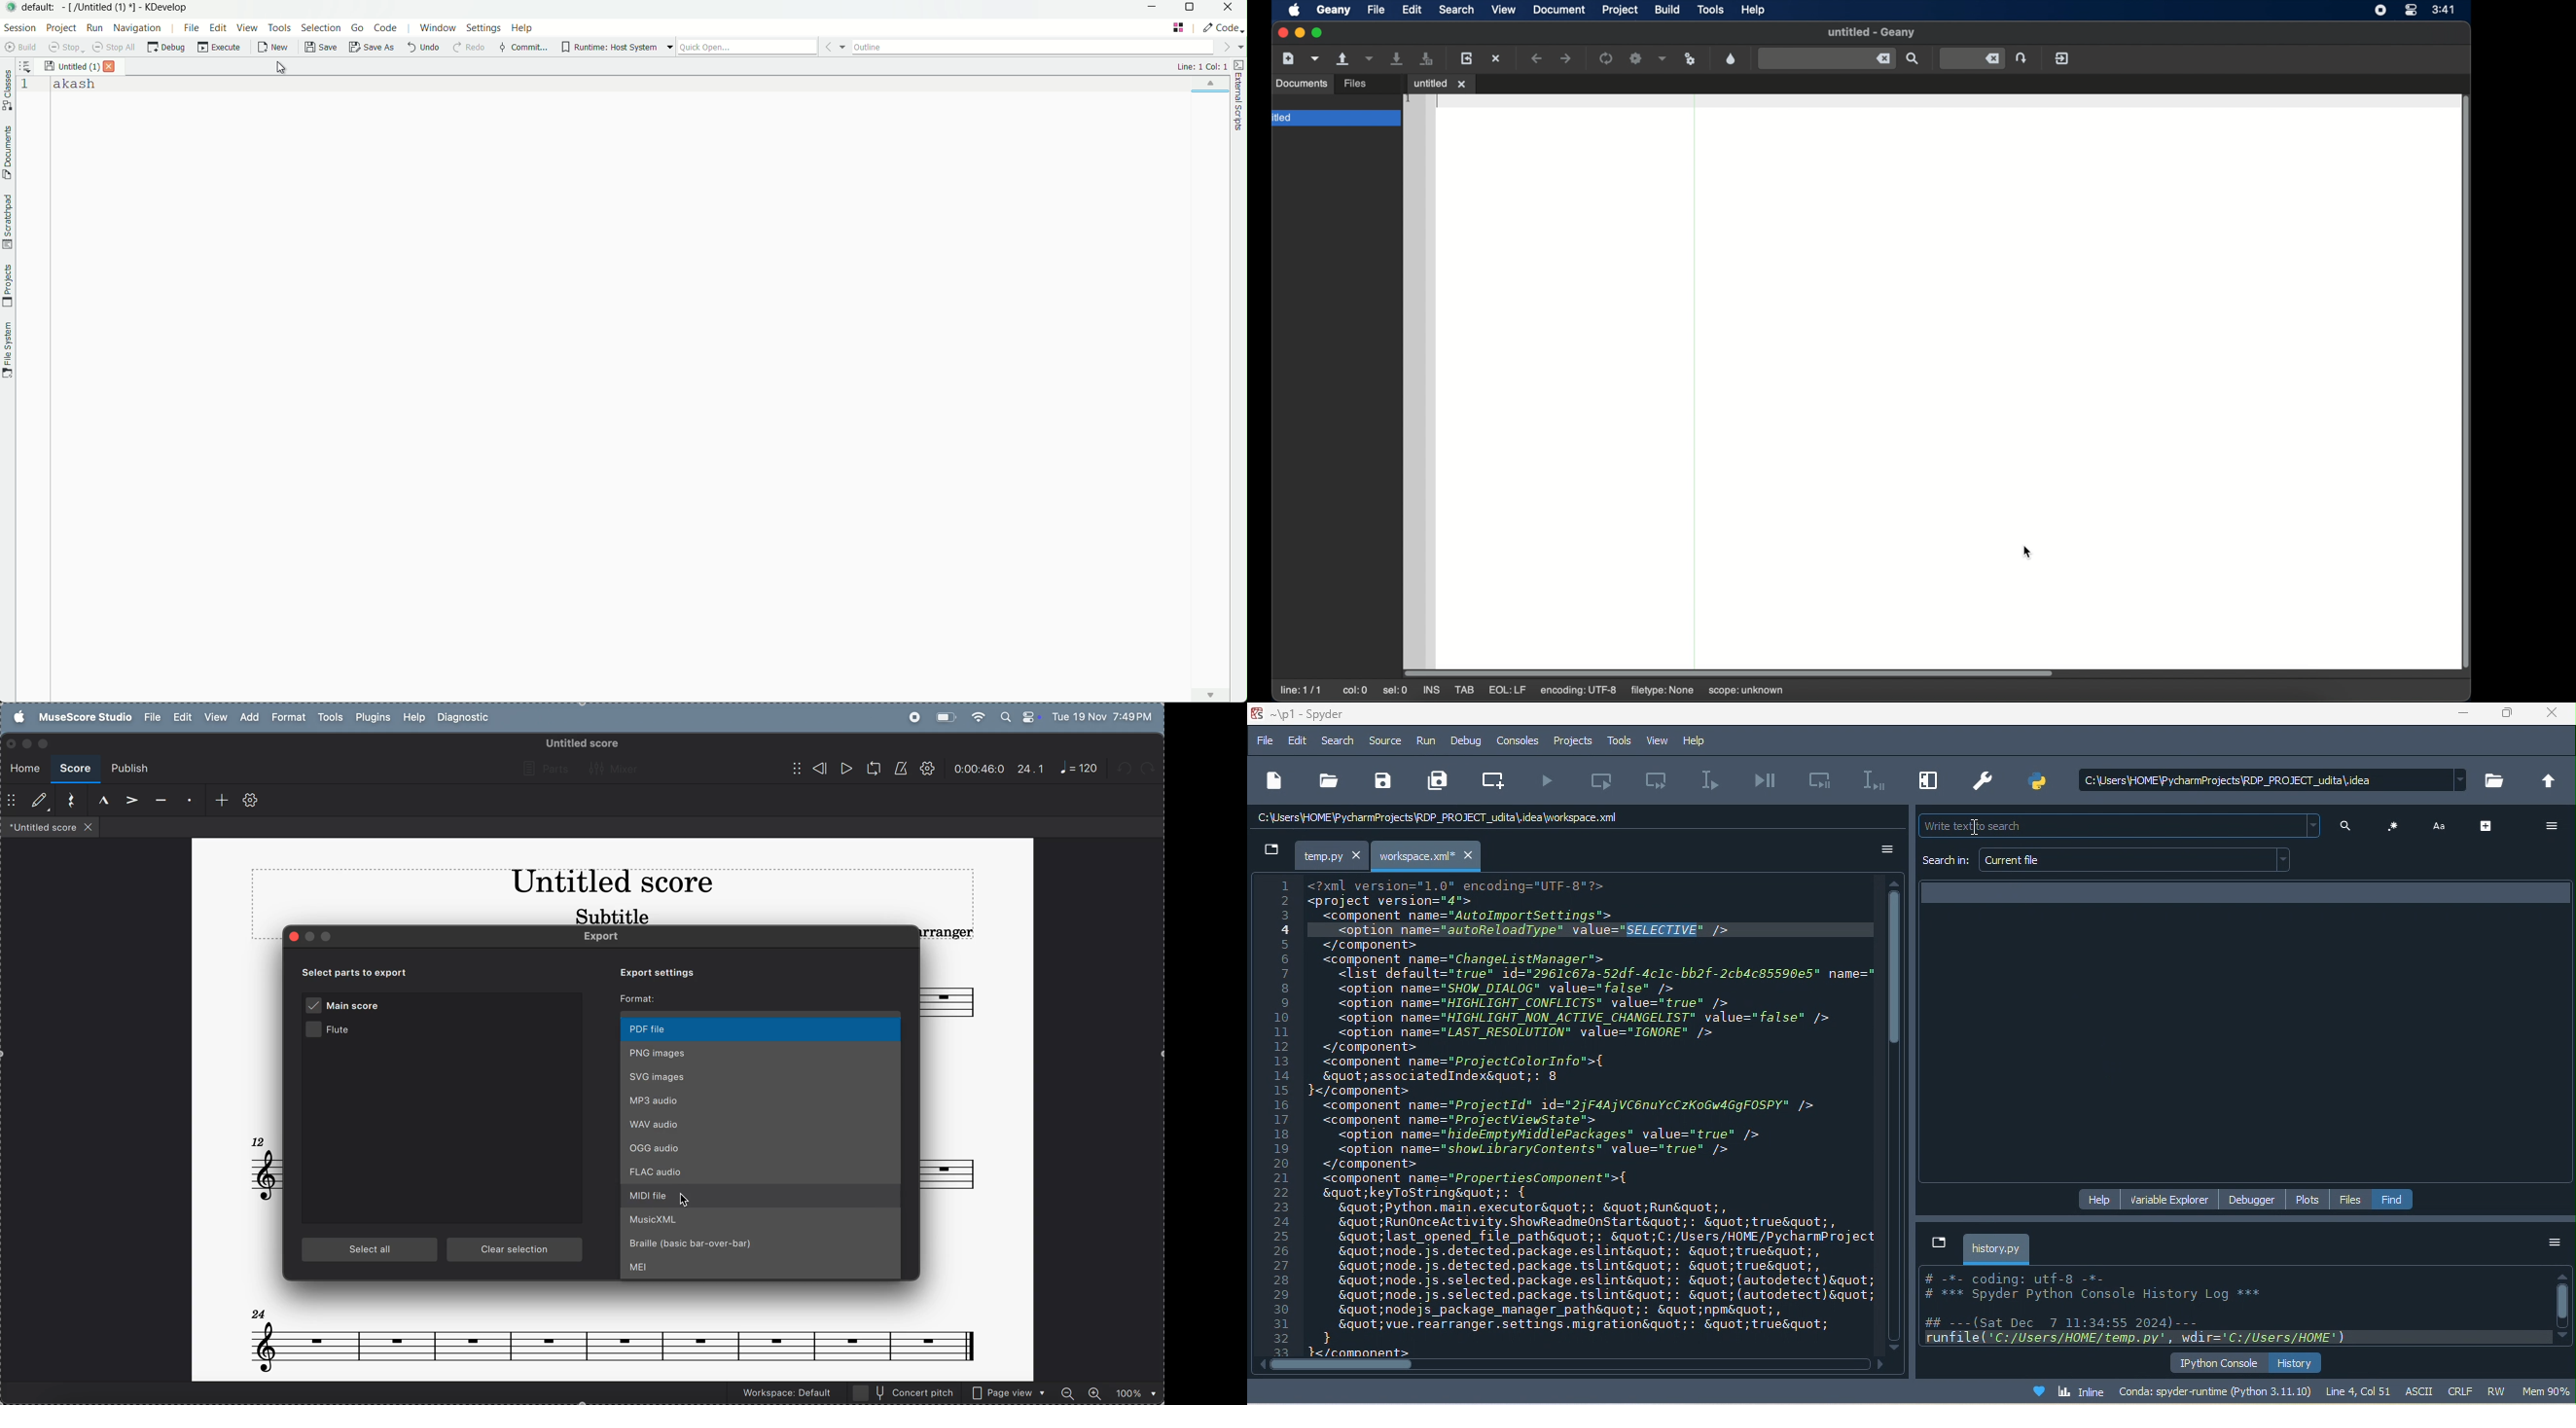 This screenshot has width=2576, height=1428. I want to click on close, so click(2554, 715).